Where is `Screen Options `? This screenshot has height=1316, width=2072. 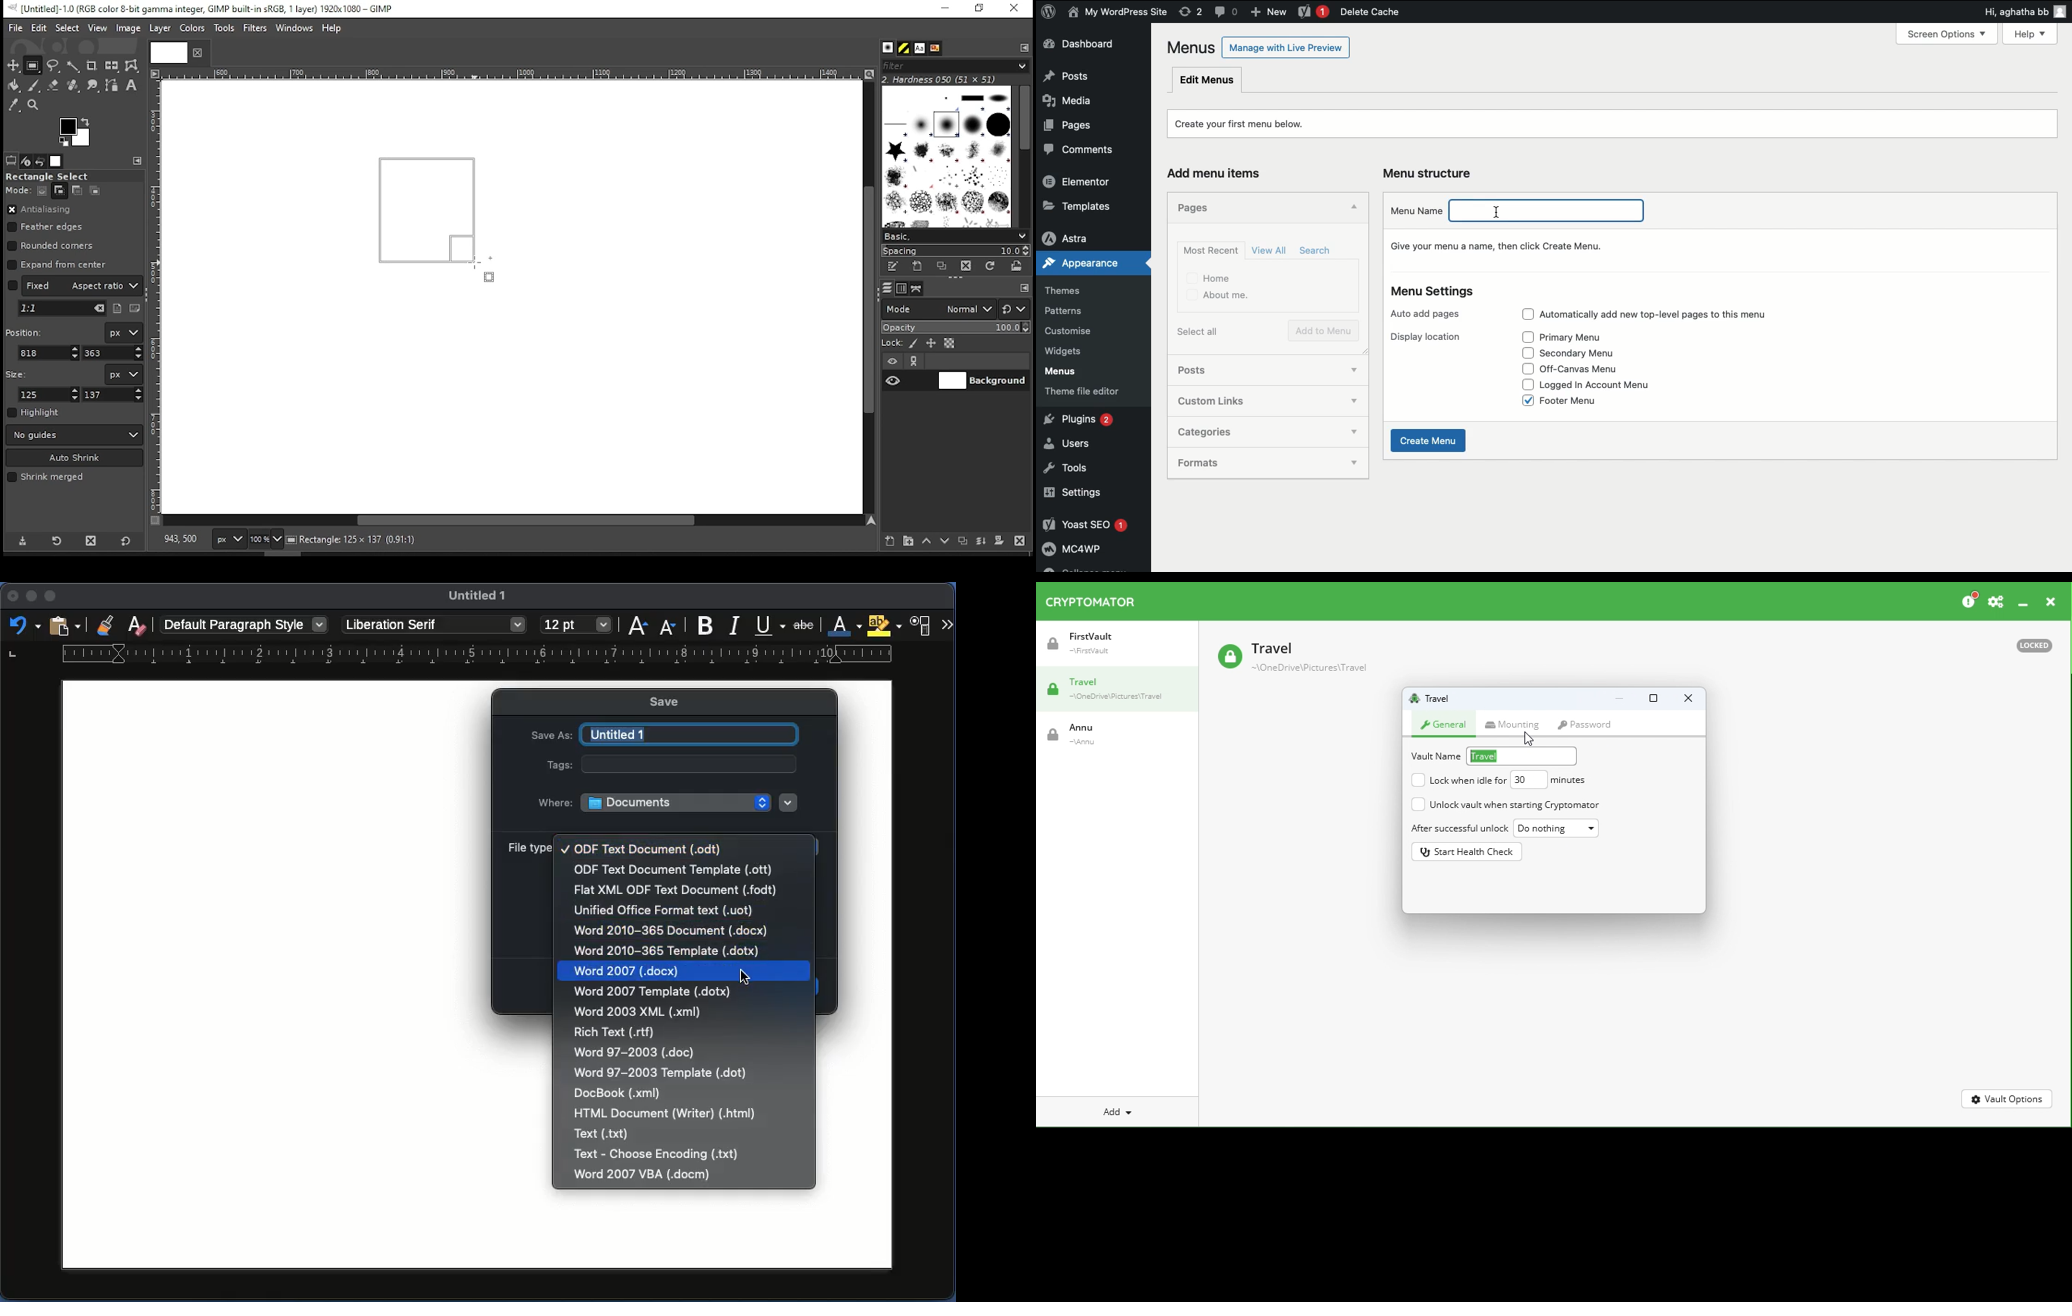
Screen Options  is located at coordinates (1953, 34).